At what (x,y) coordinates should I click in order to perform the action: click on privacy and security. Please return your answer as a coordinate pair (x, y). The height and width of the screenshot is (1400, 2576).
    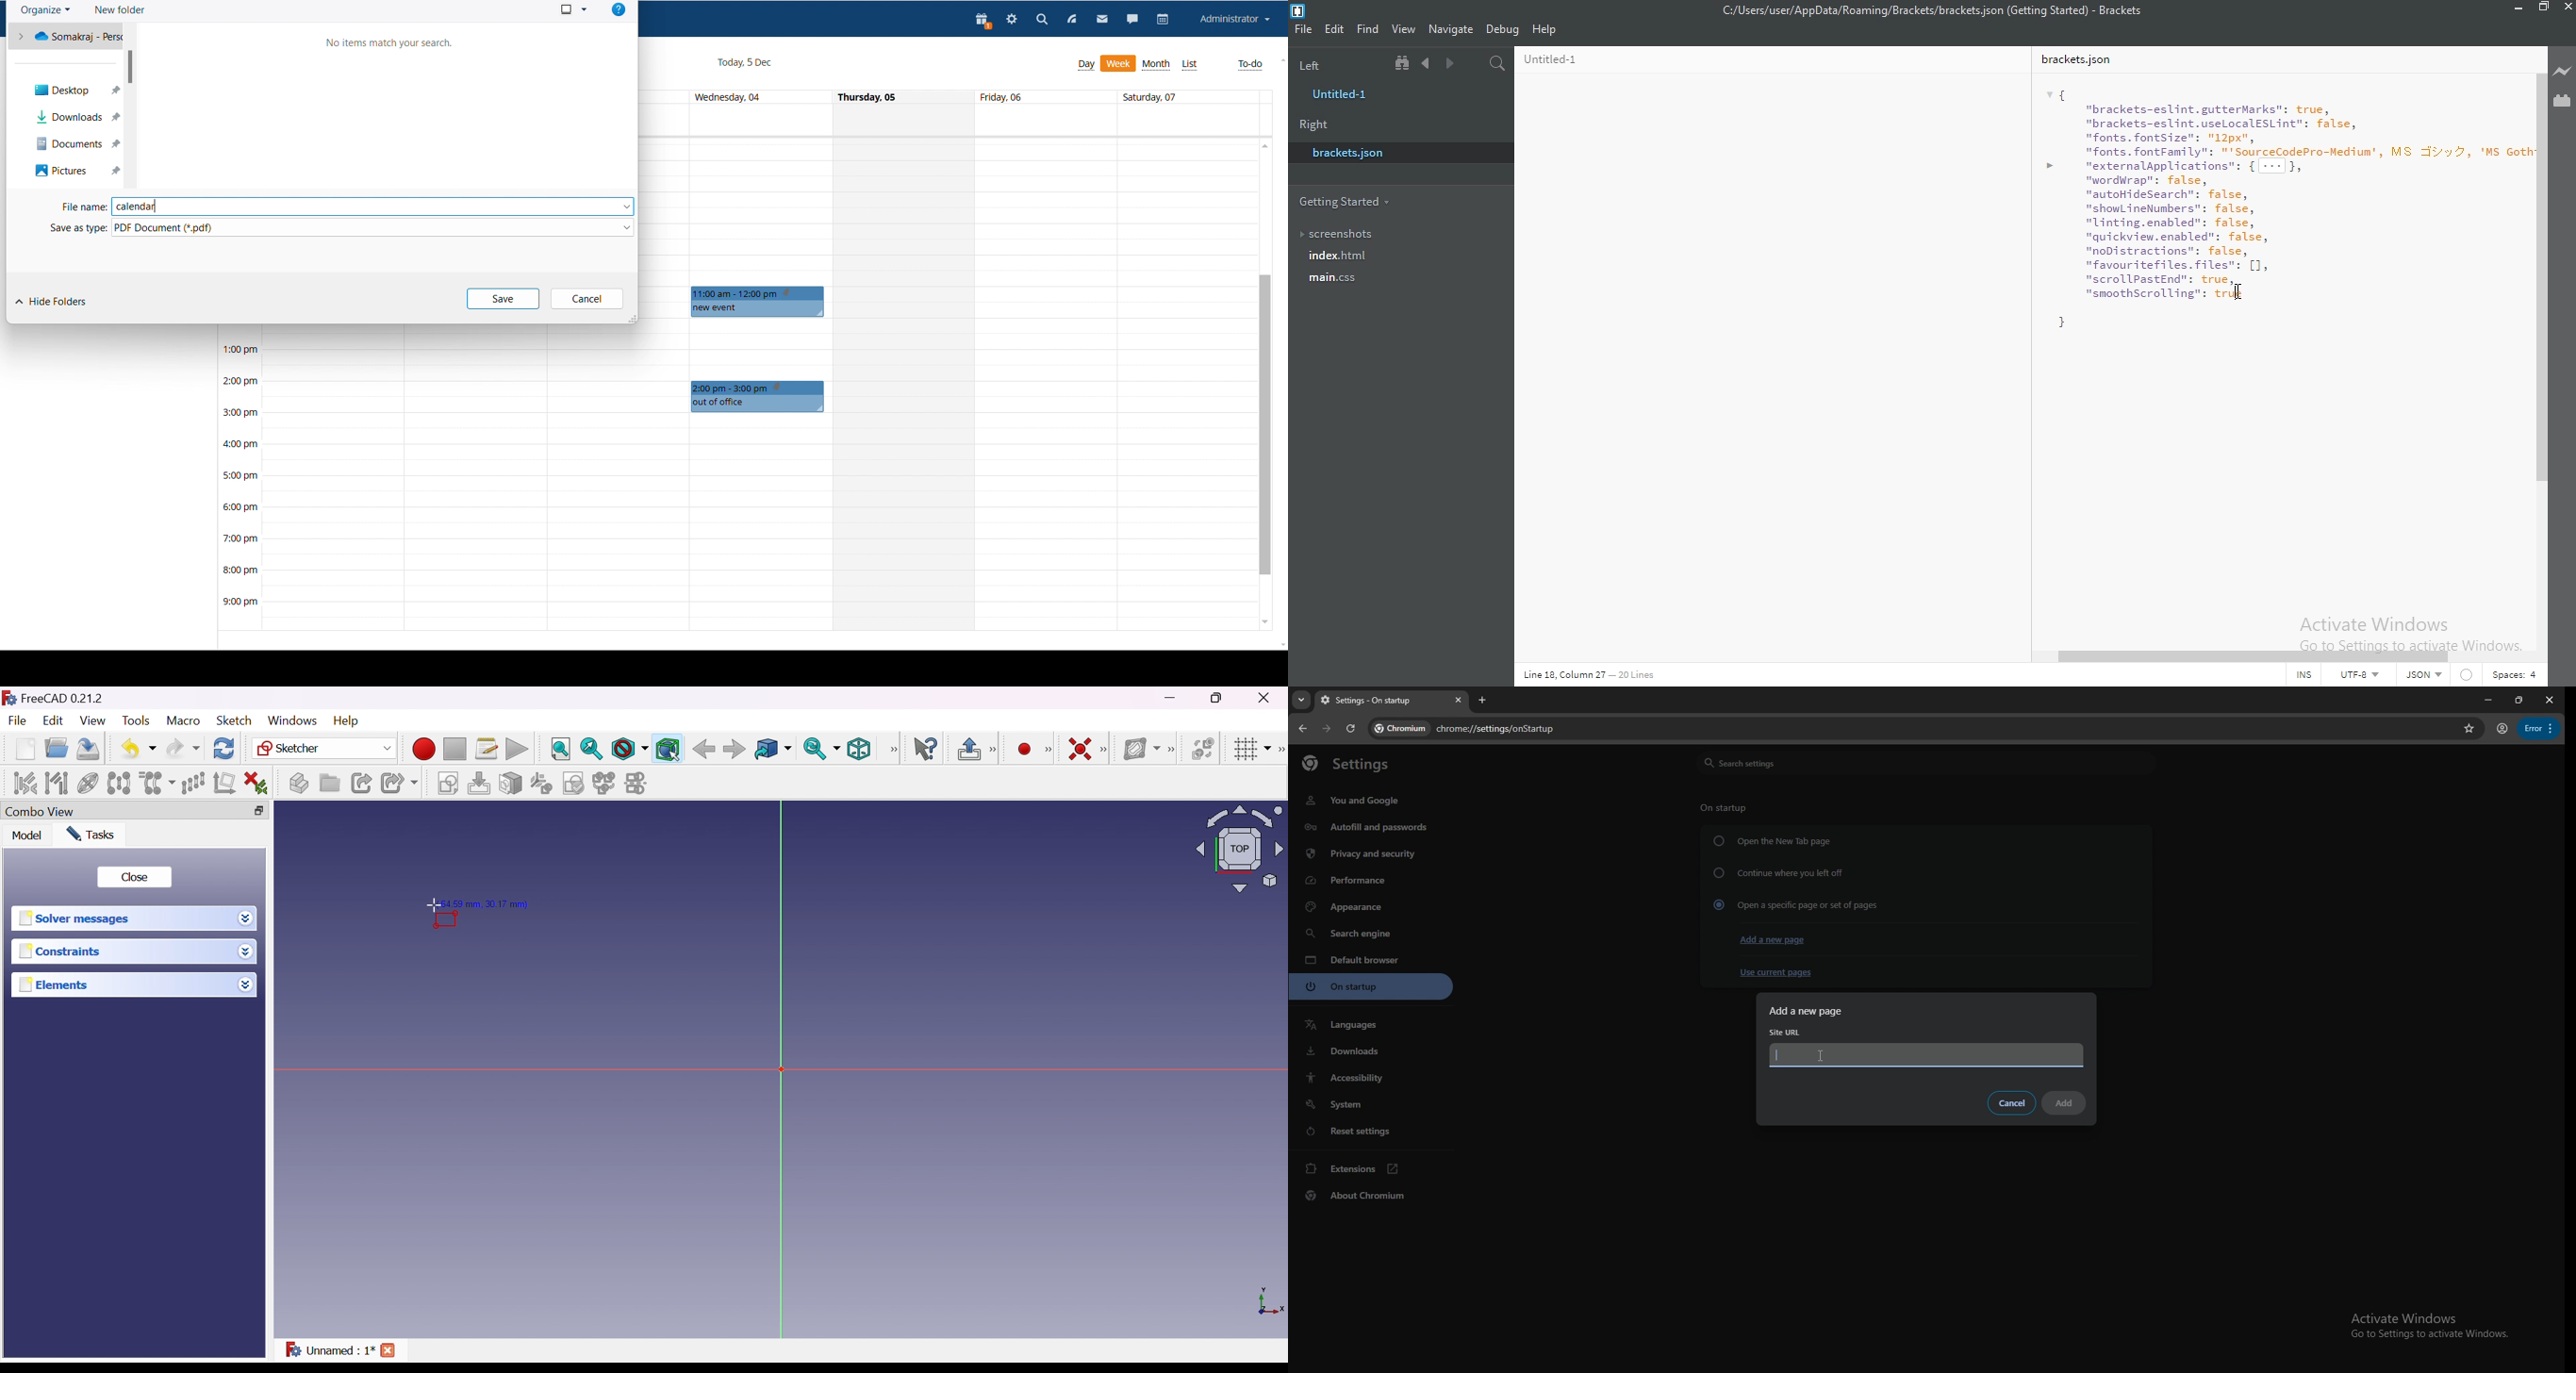
    Looking at the image, I should click on (1364, 853).